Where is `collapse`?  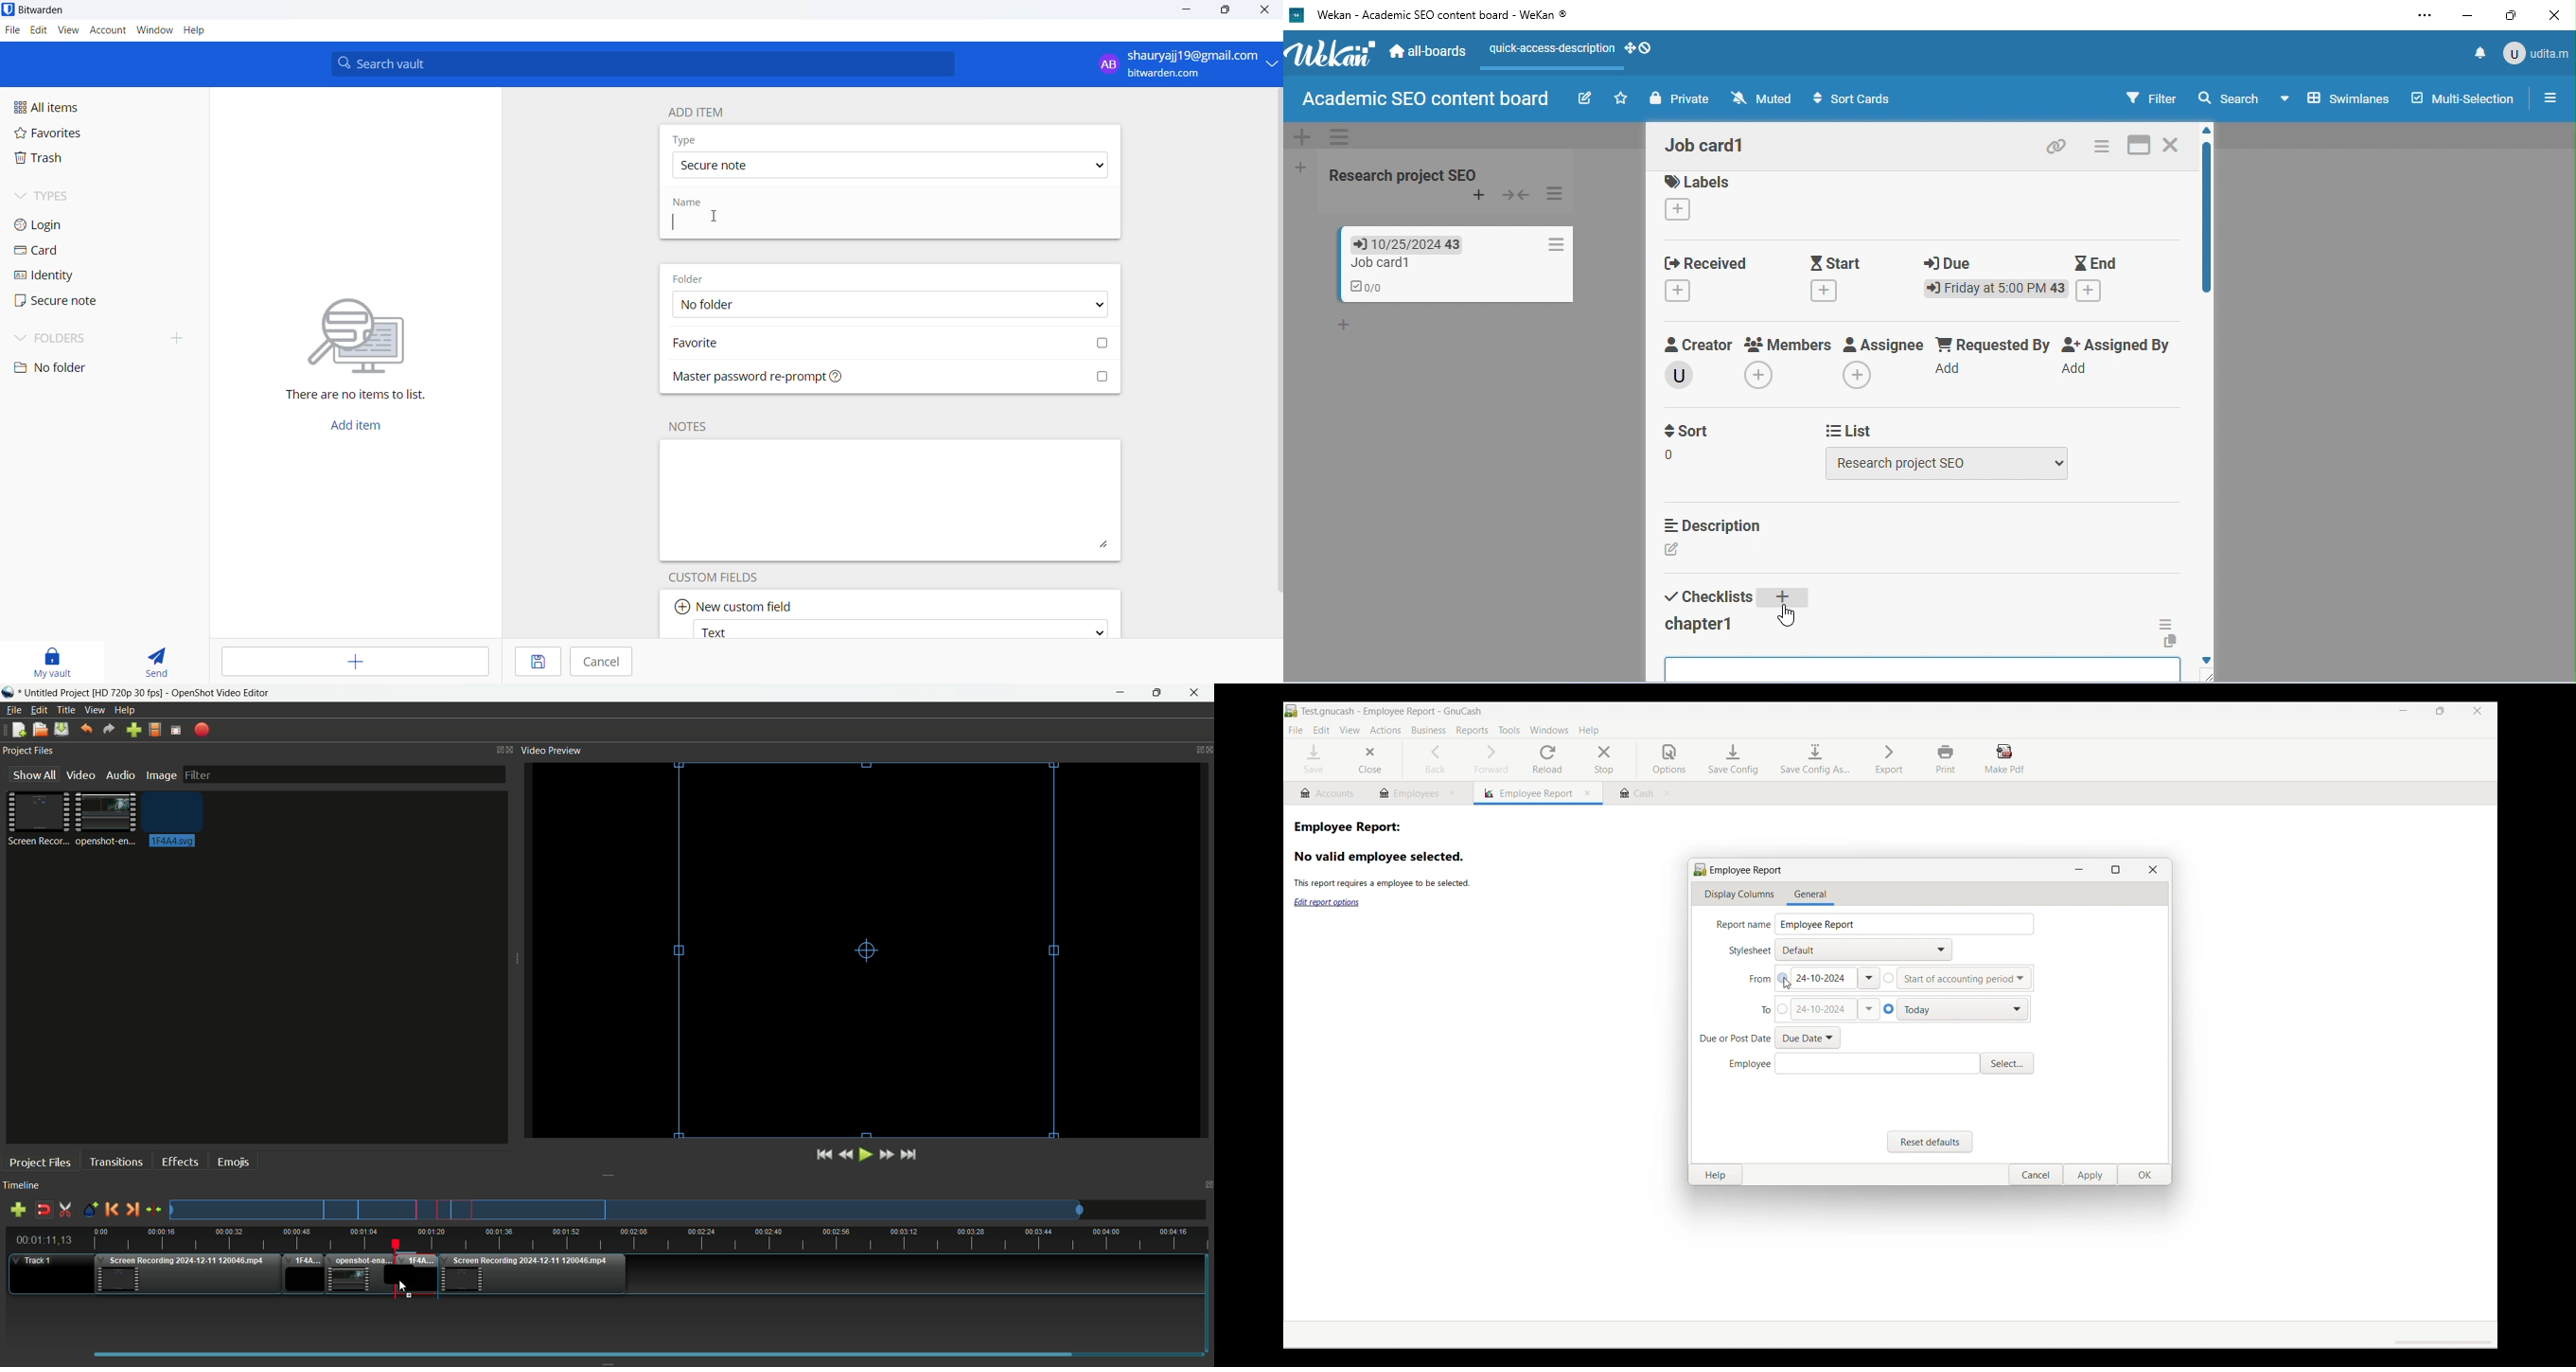
collapse is located at coordinates (1518, 195).